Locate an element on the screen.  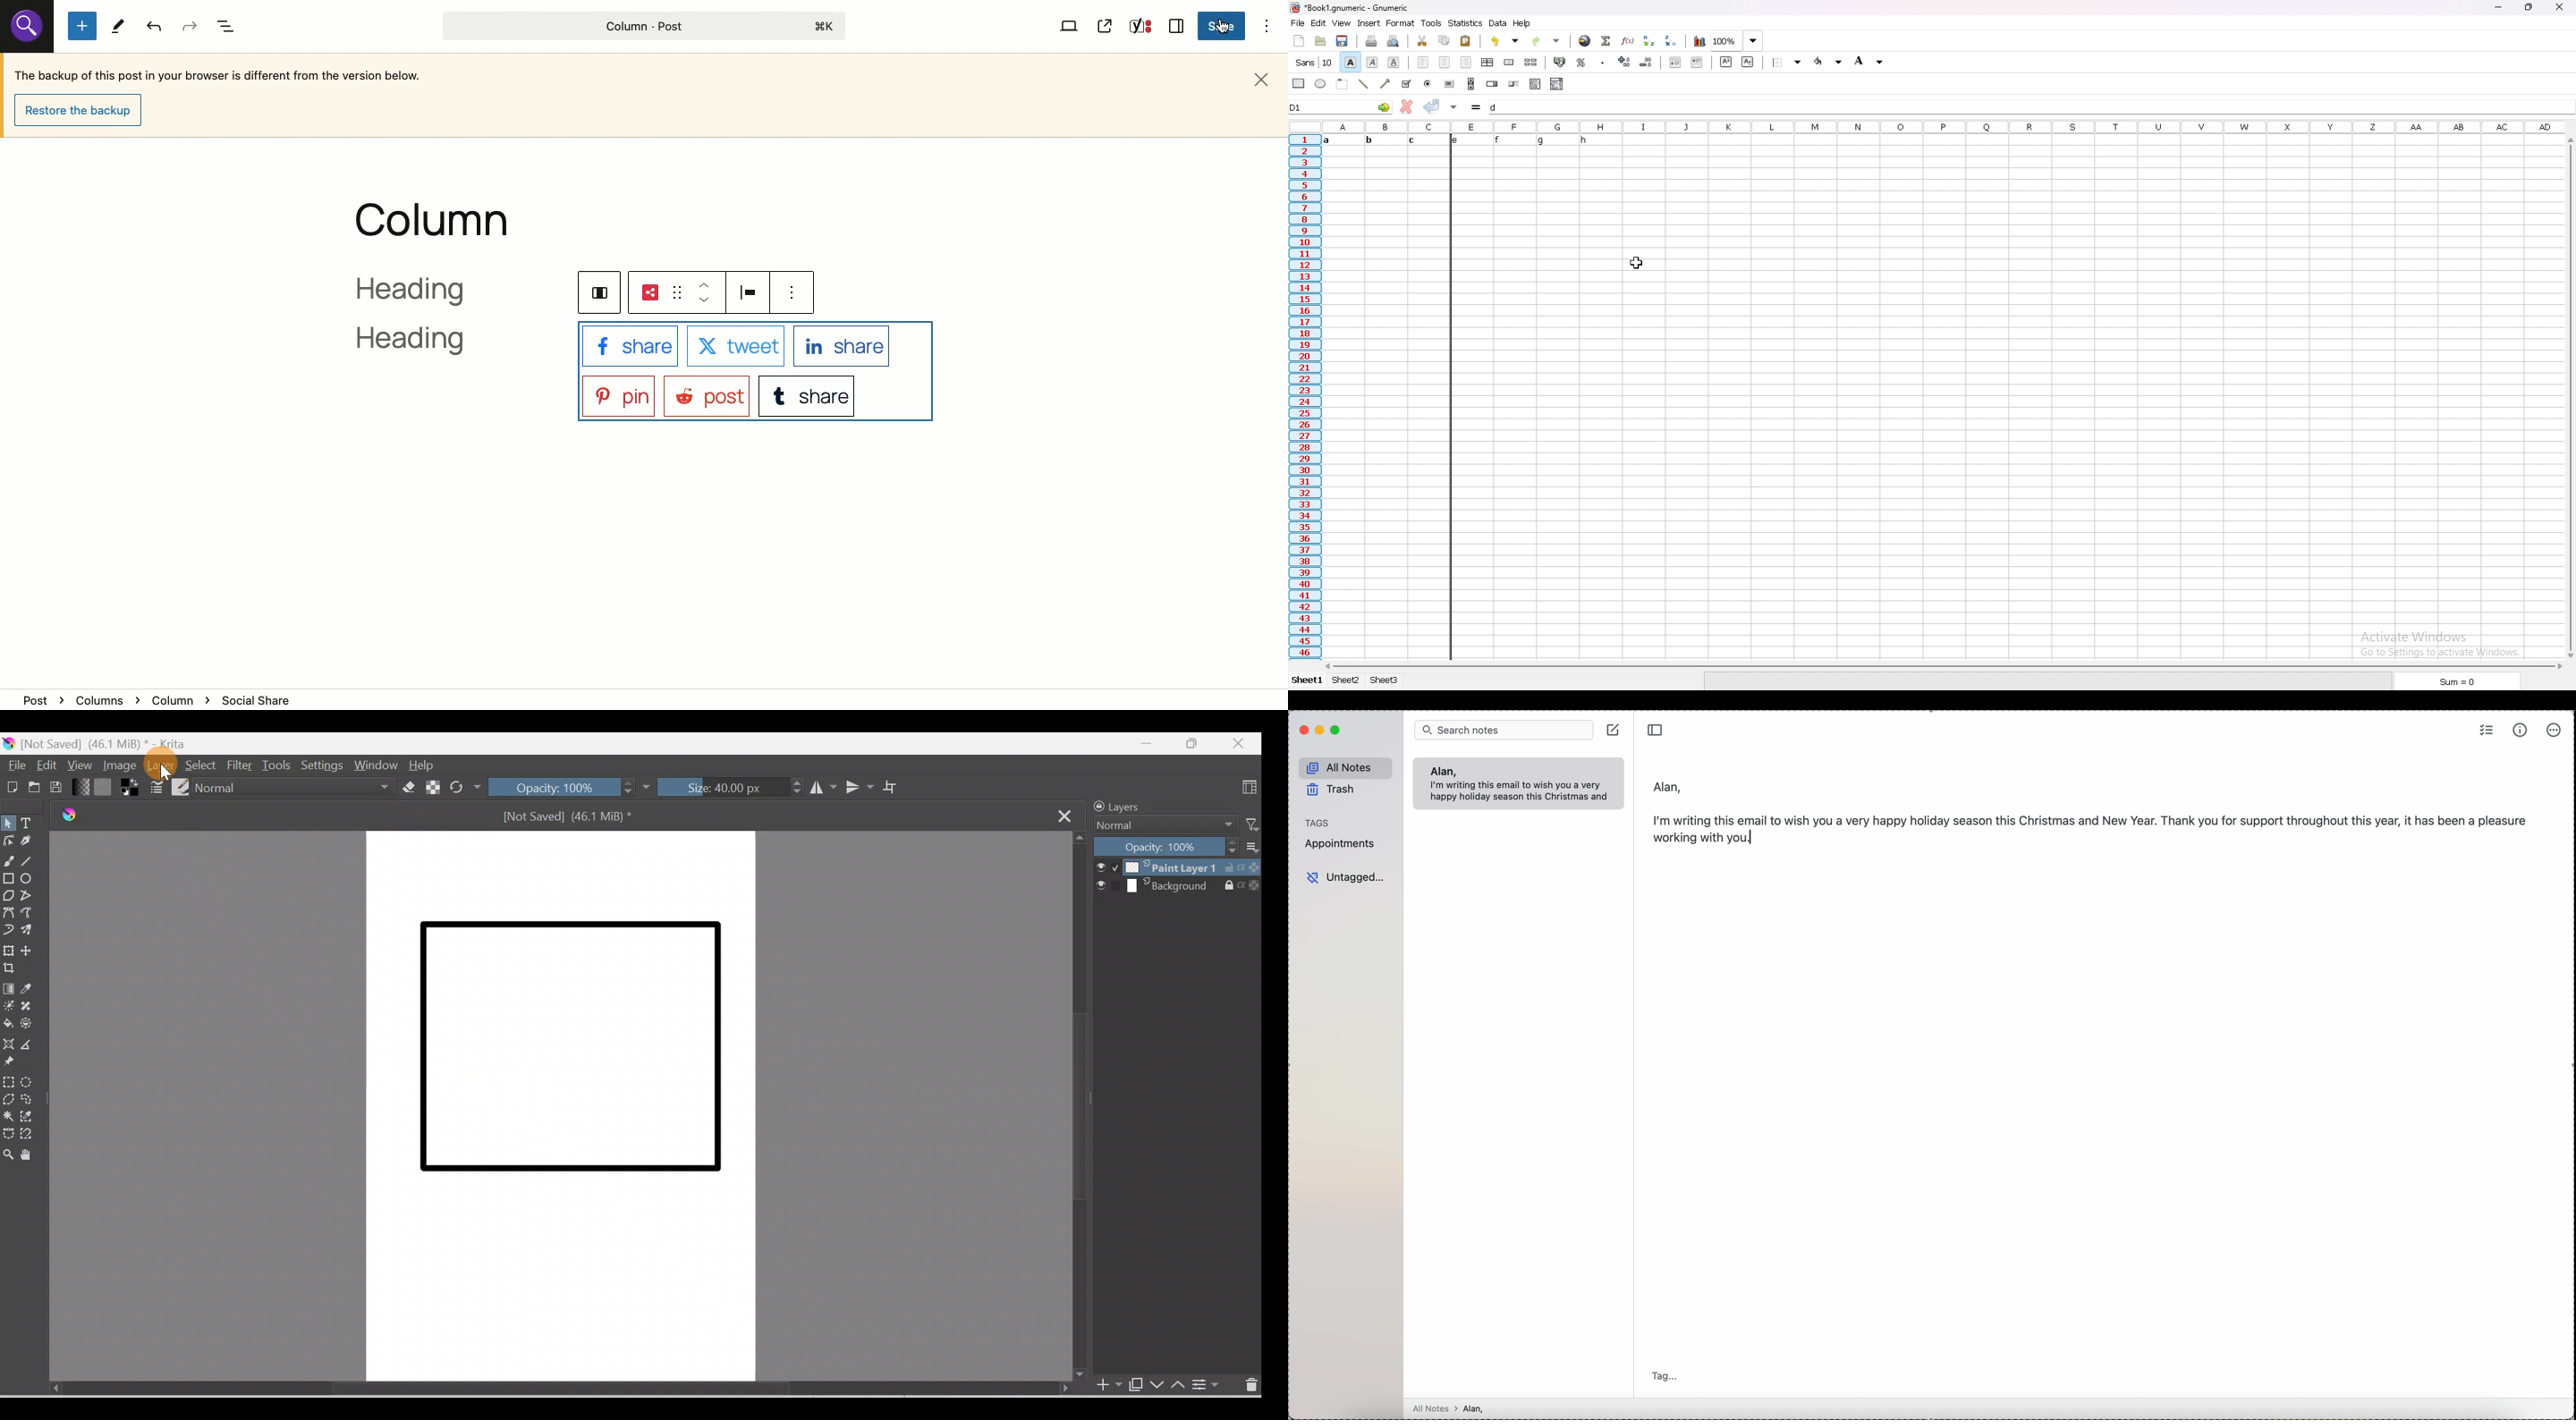
Filter is located at coordinates (241, 765).